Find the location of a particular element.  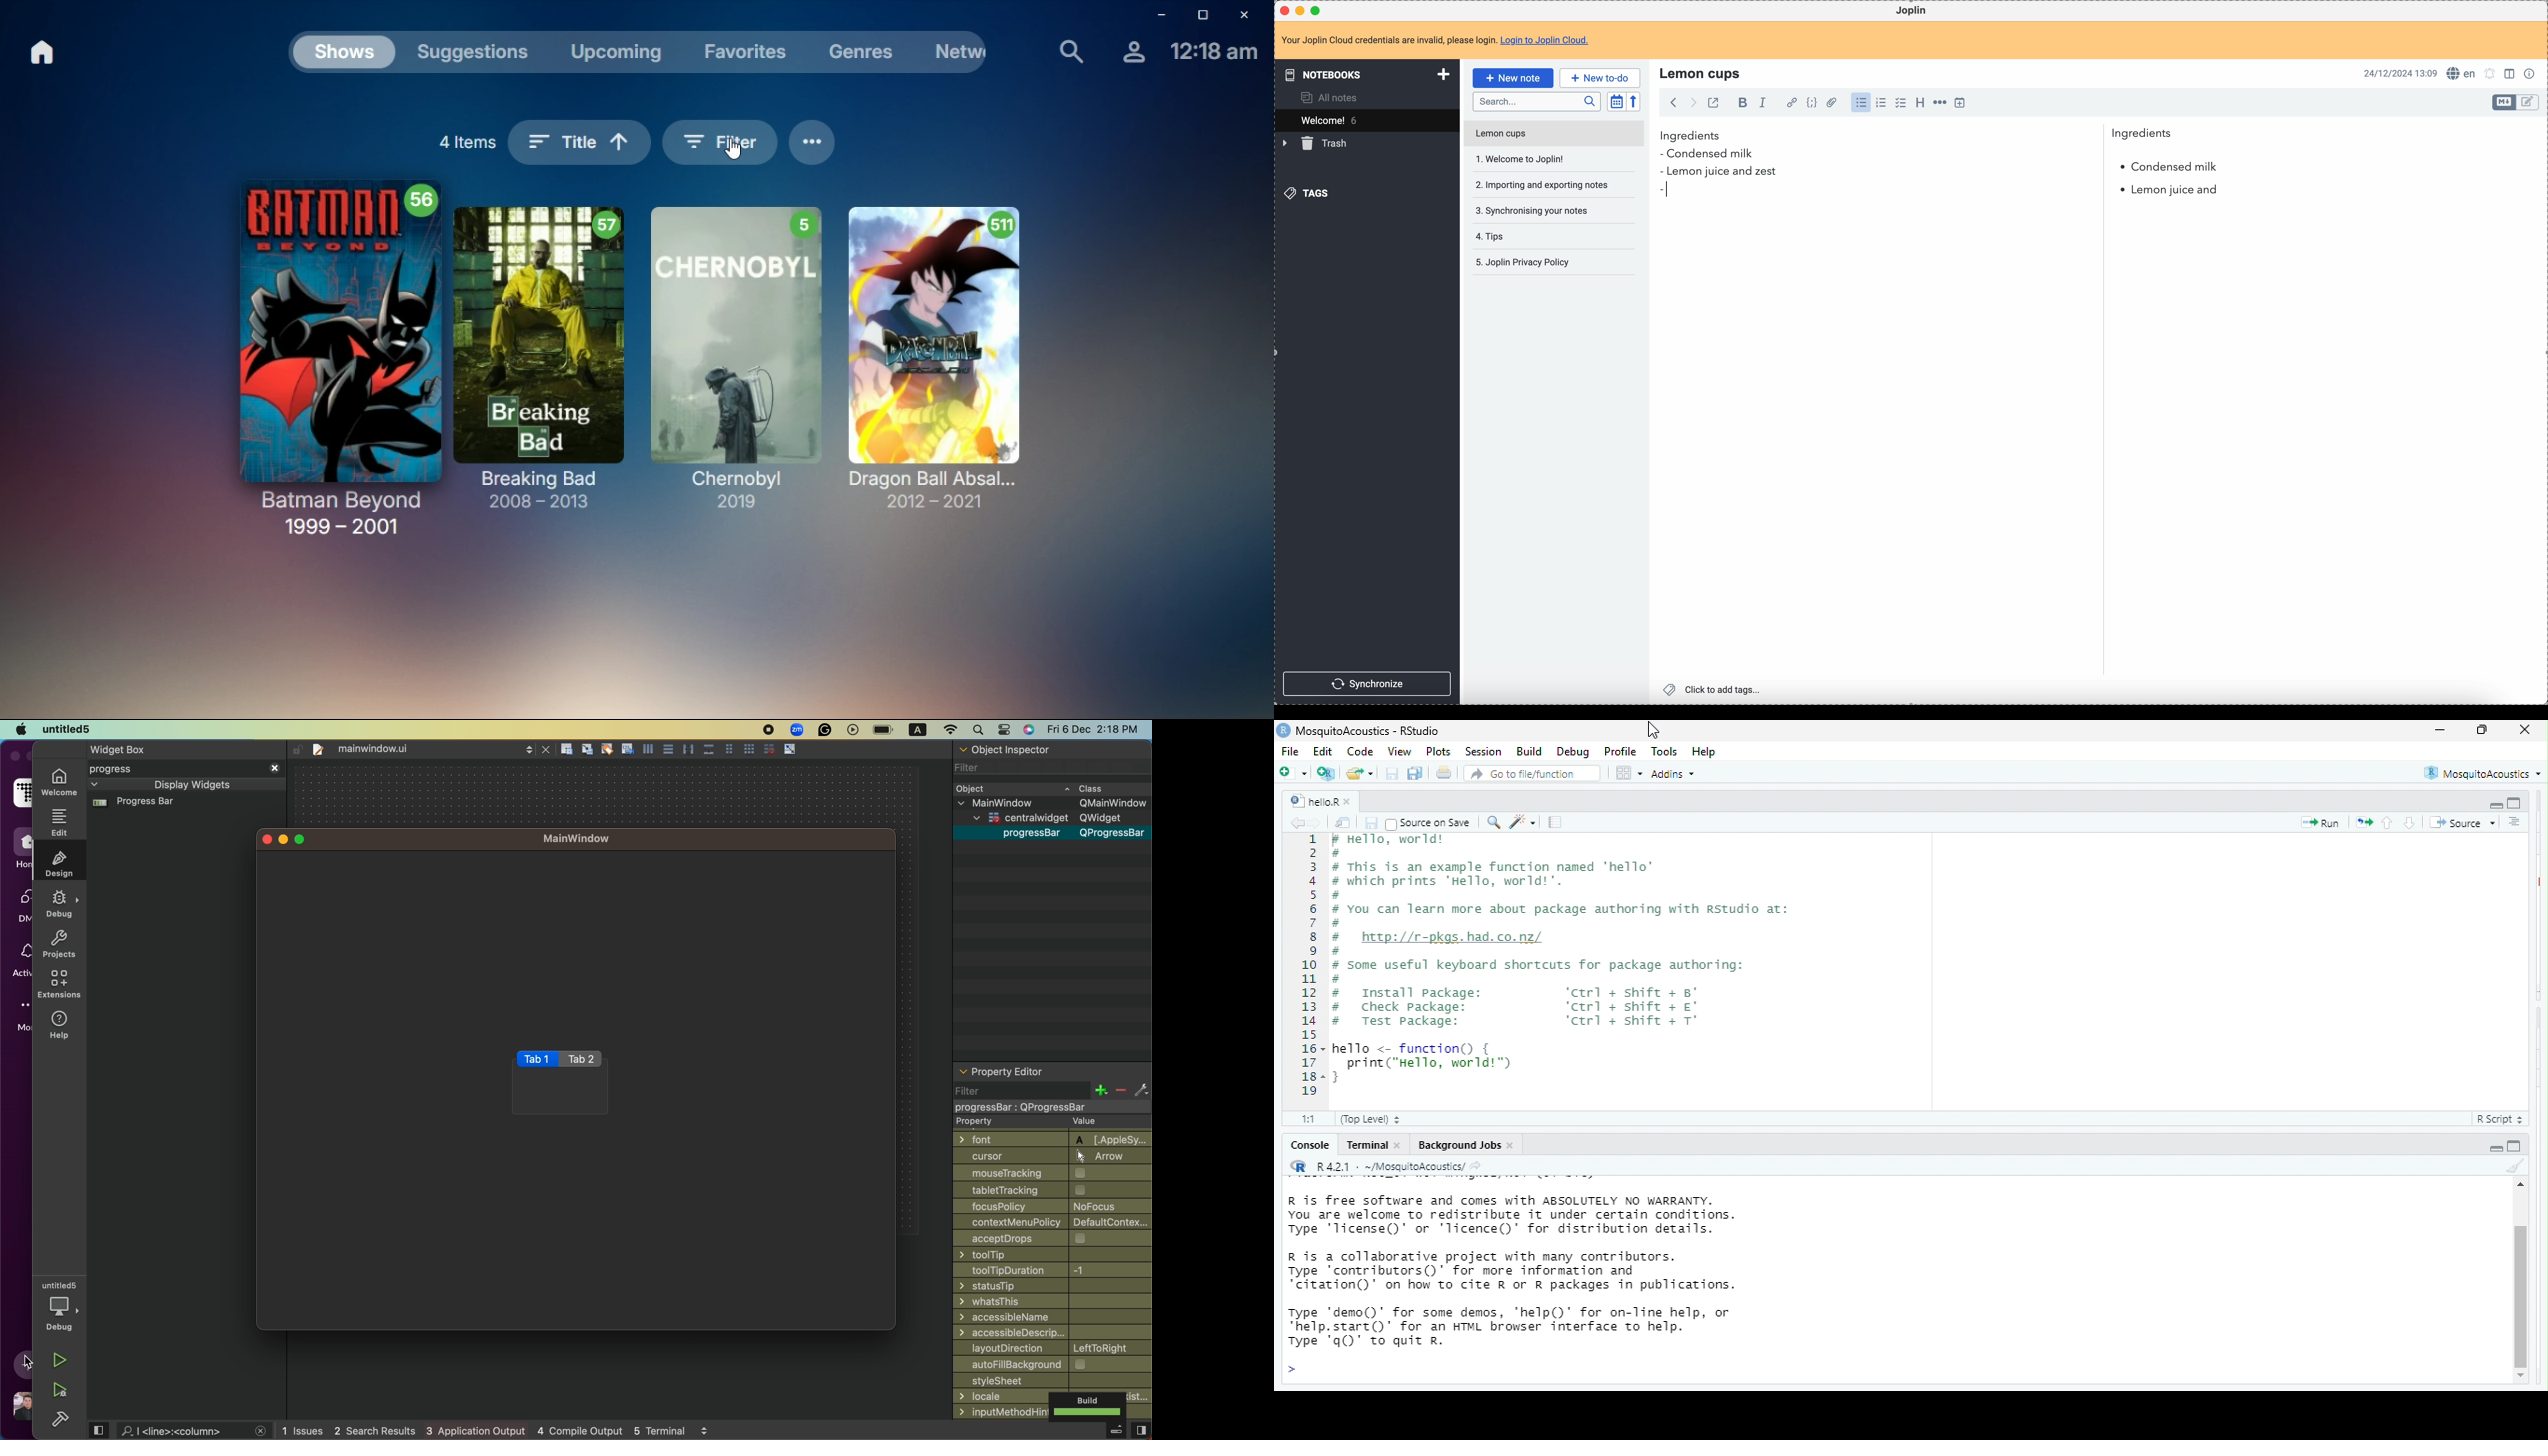

save current document is located at coordinates (1372, 823).